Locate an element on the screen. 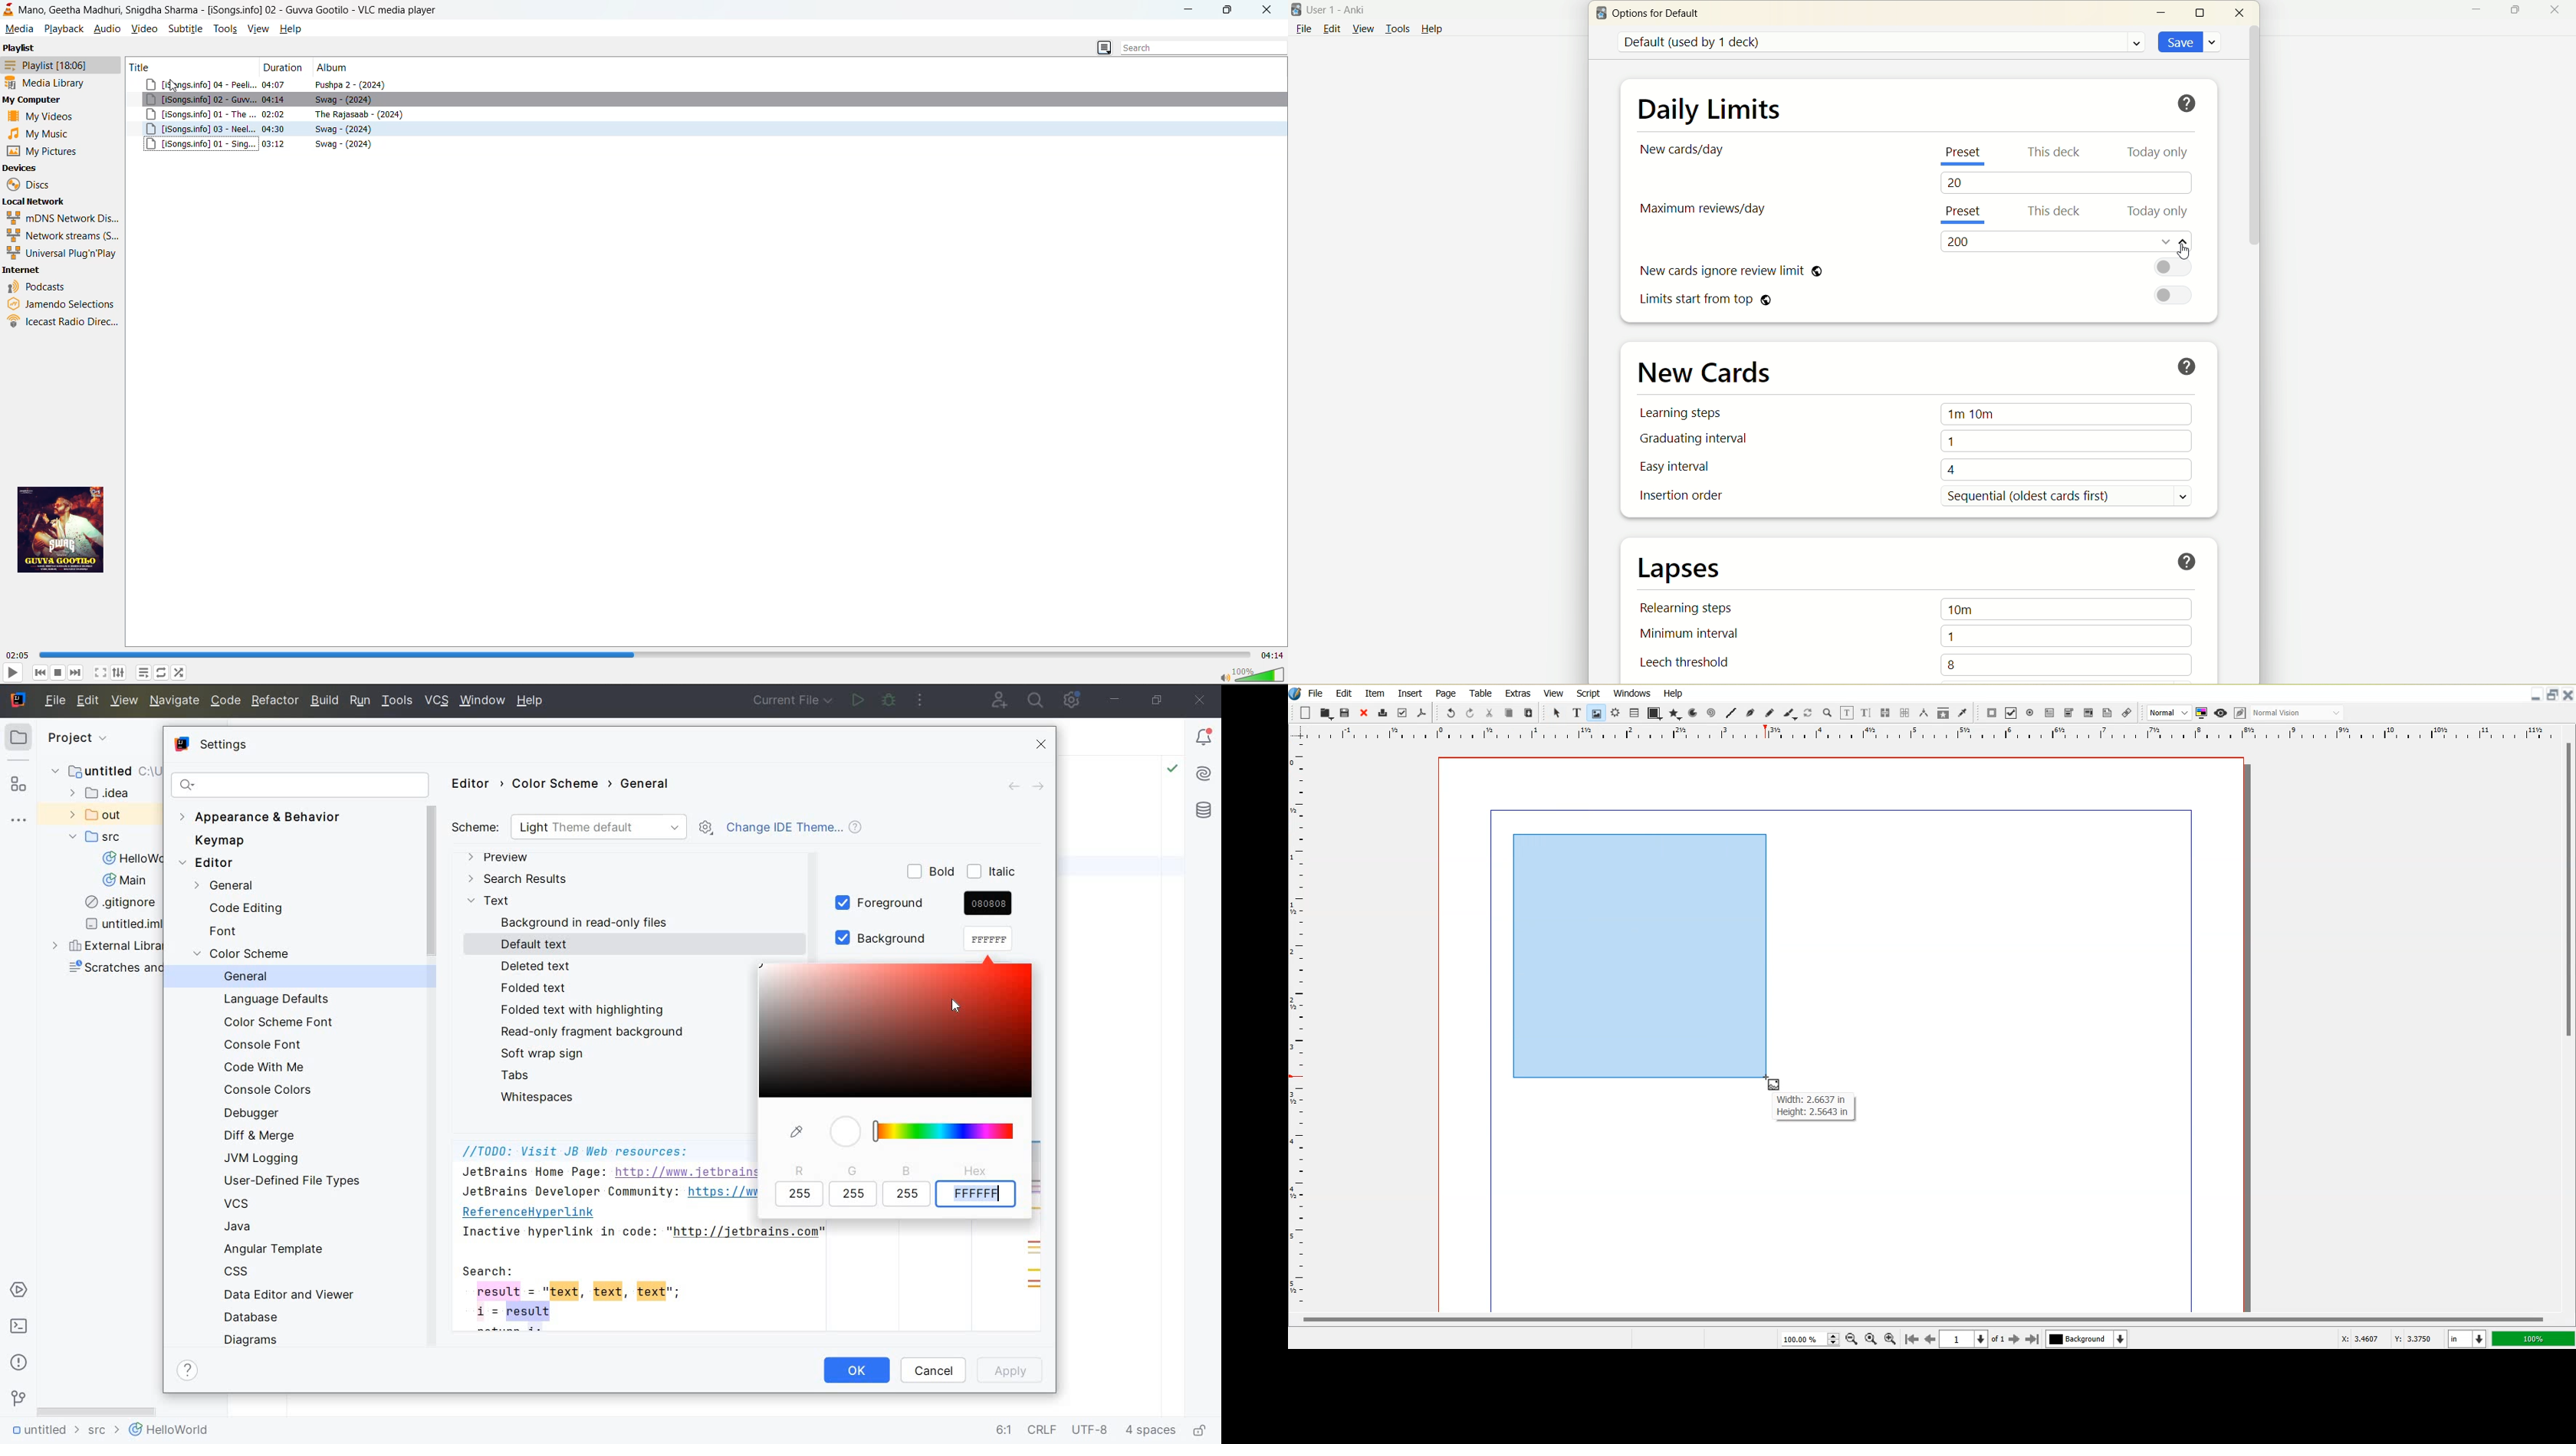 This screenshot has width=2576, height=1456. toggle button is located at coordinates (2176, 270).